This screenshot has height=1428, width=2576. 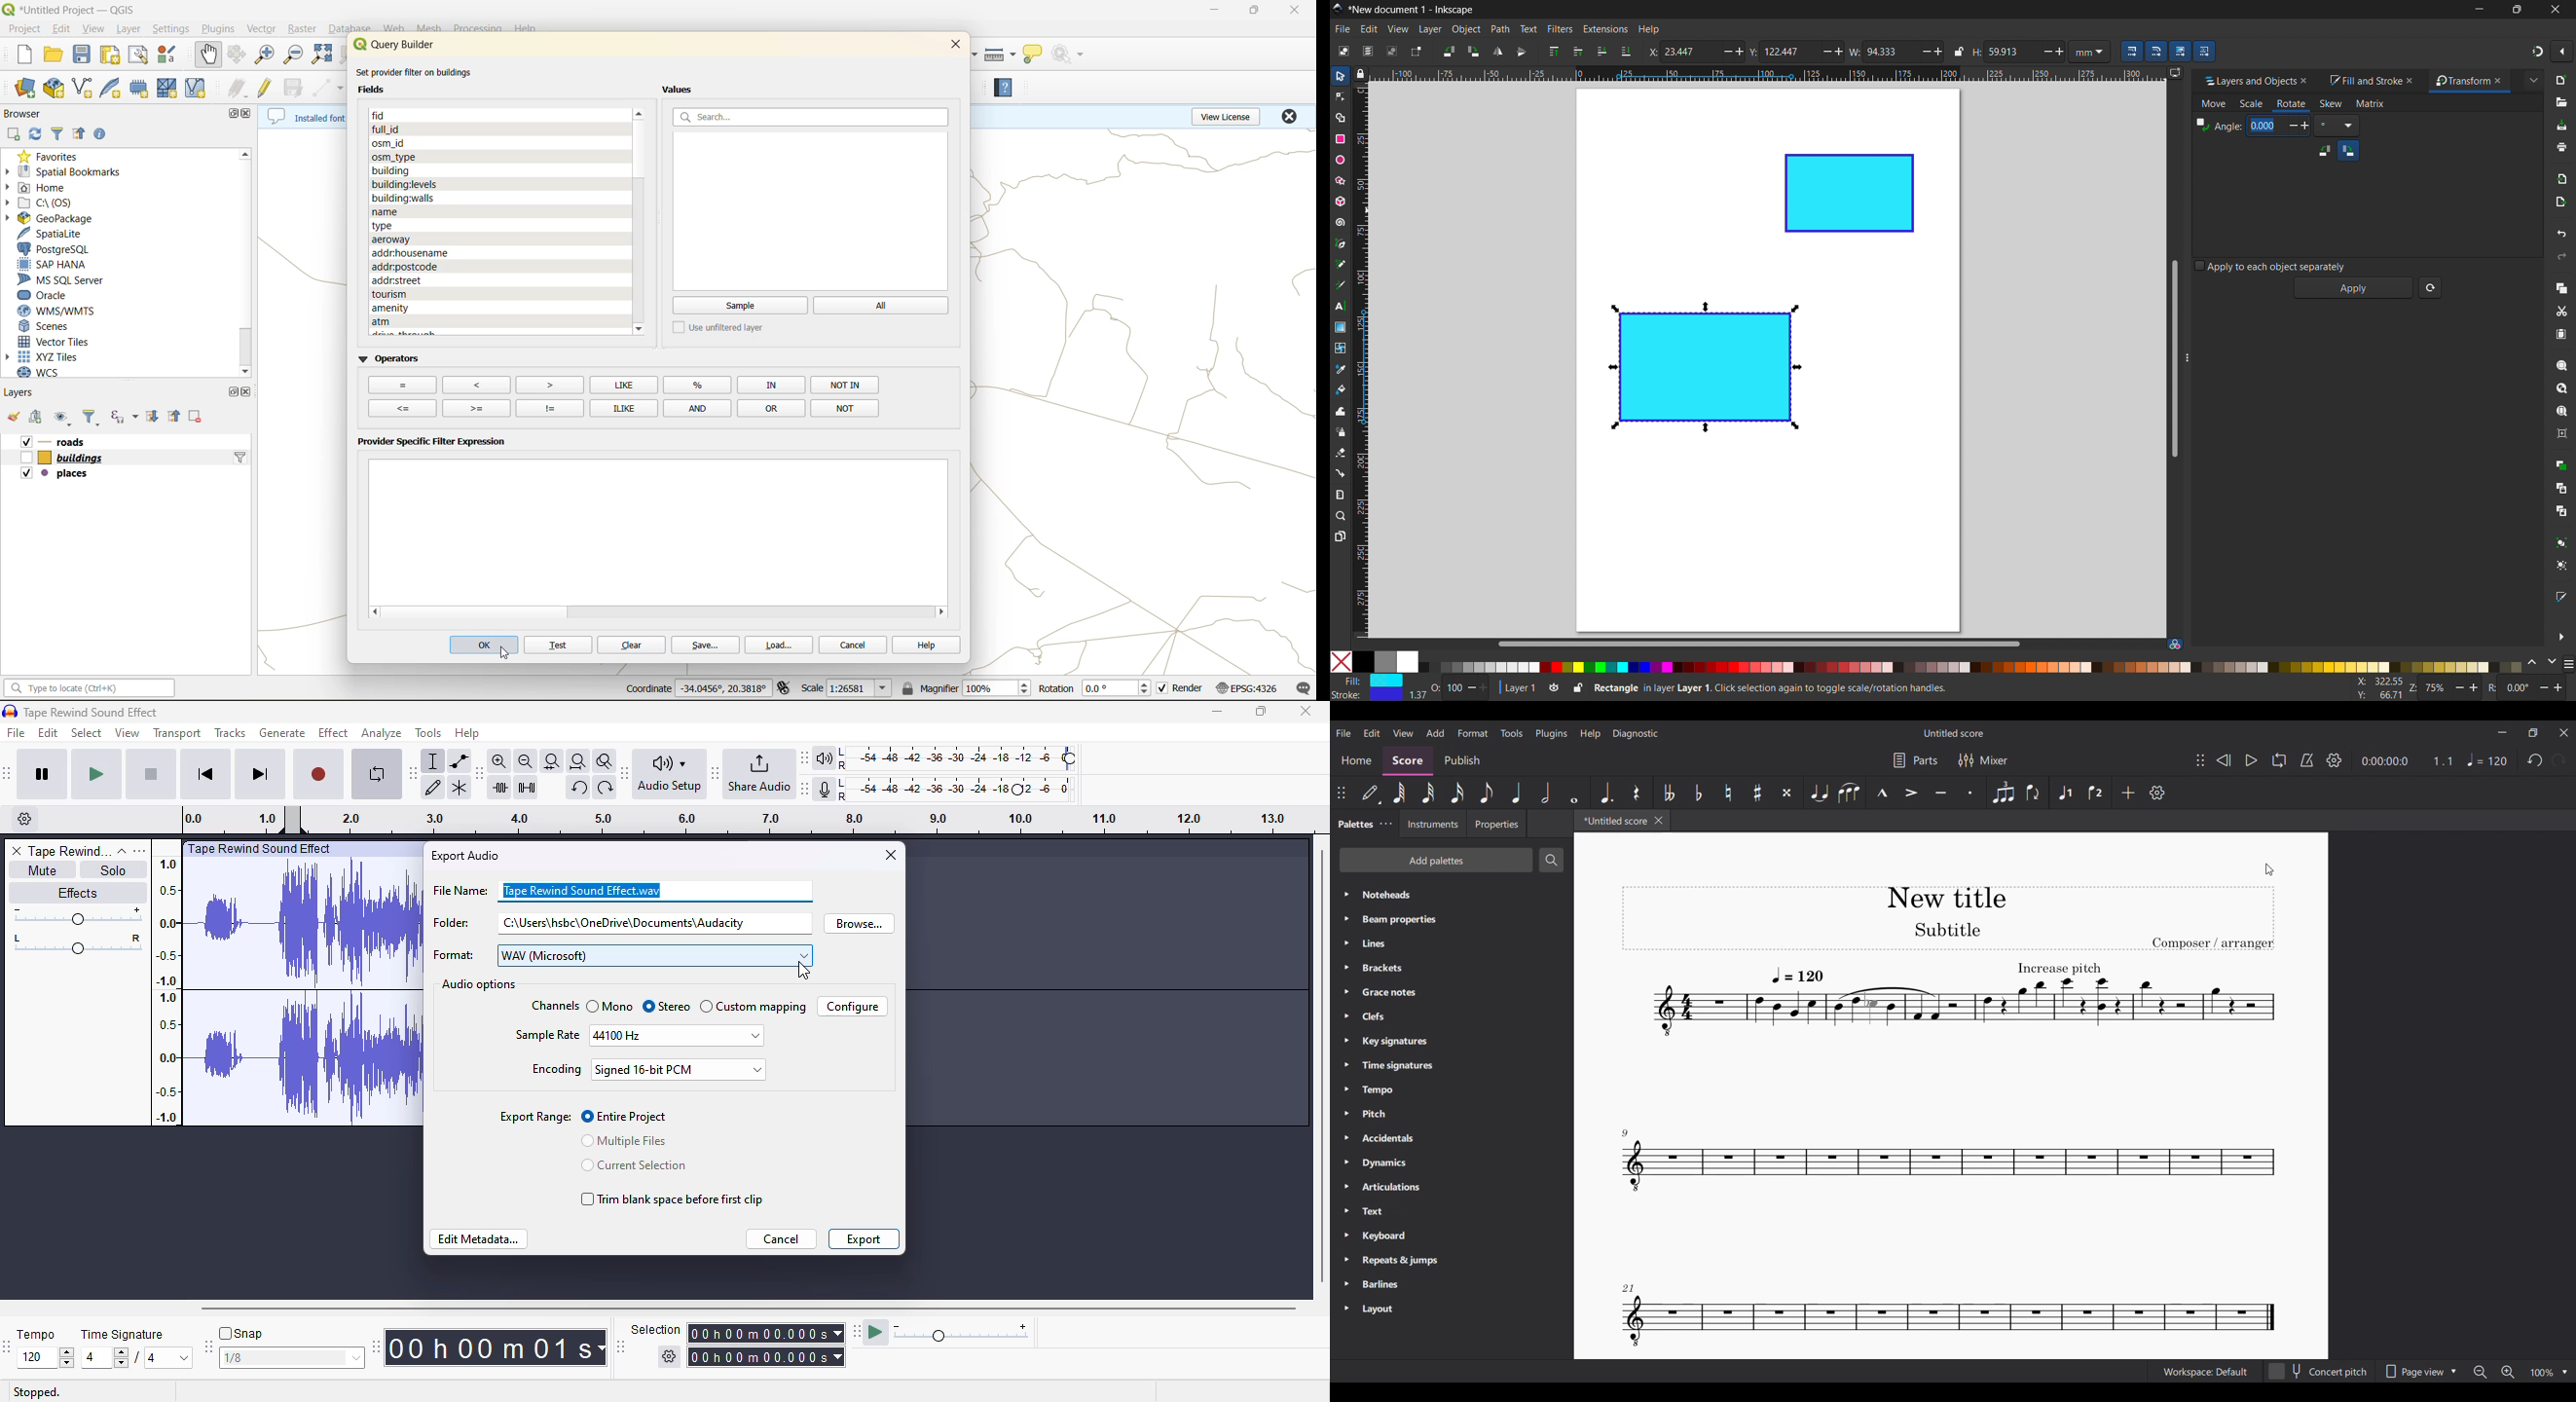 What do you see at coordinates (851, 1008) in the screenshot?
I see `configure` at bounding box center [851, 1008].